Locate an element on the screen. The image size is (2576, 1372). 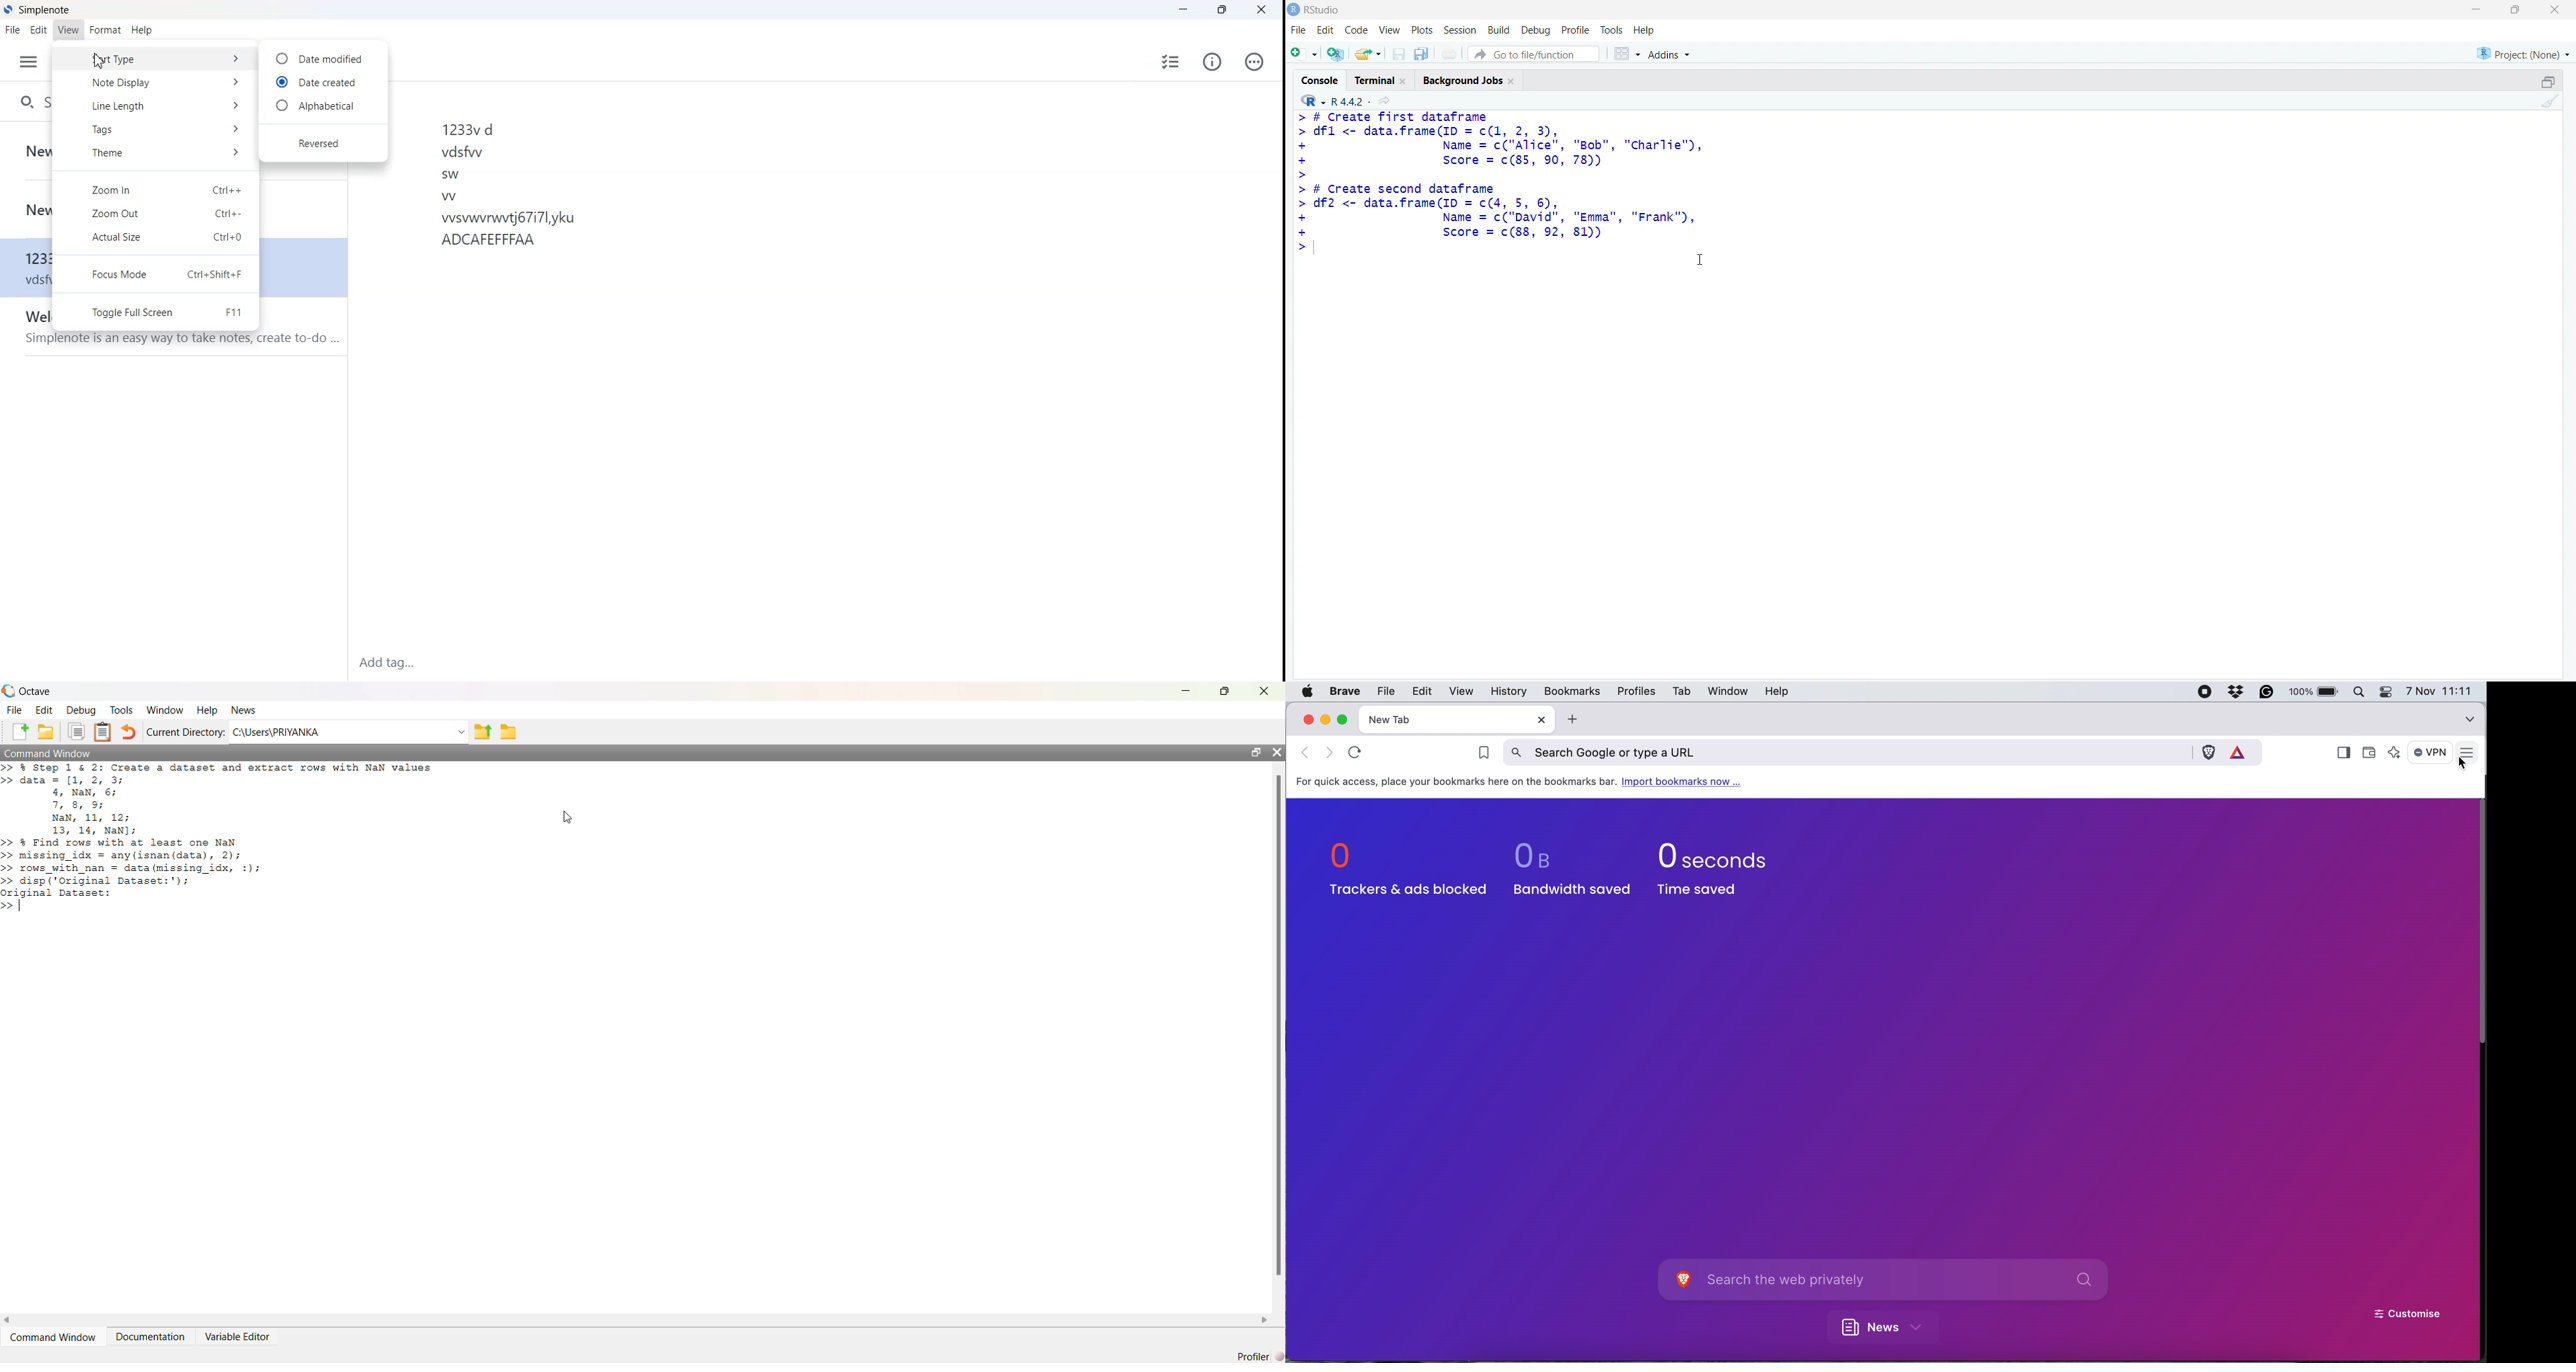
Build is located at coordinates (1499, 30).